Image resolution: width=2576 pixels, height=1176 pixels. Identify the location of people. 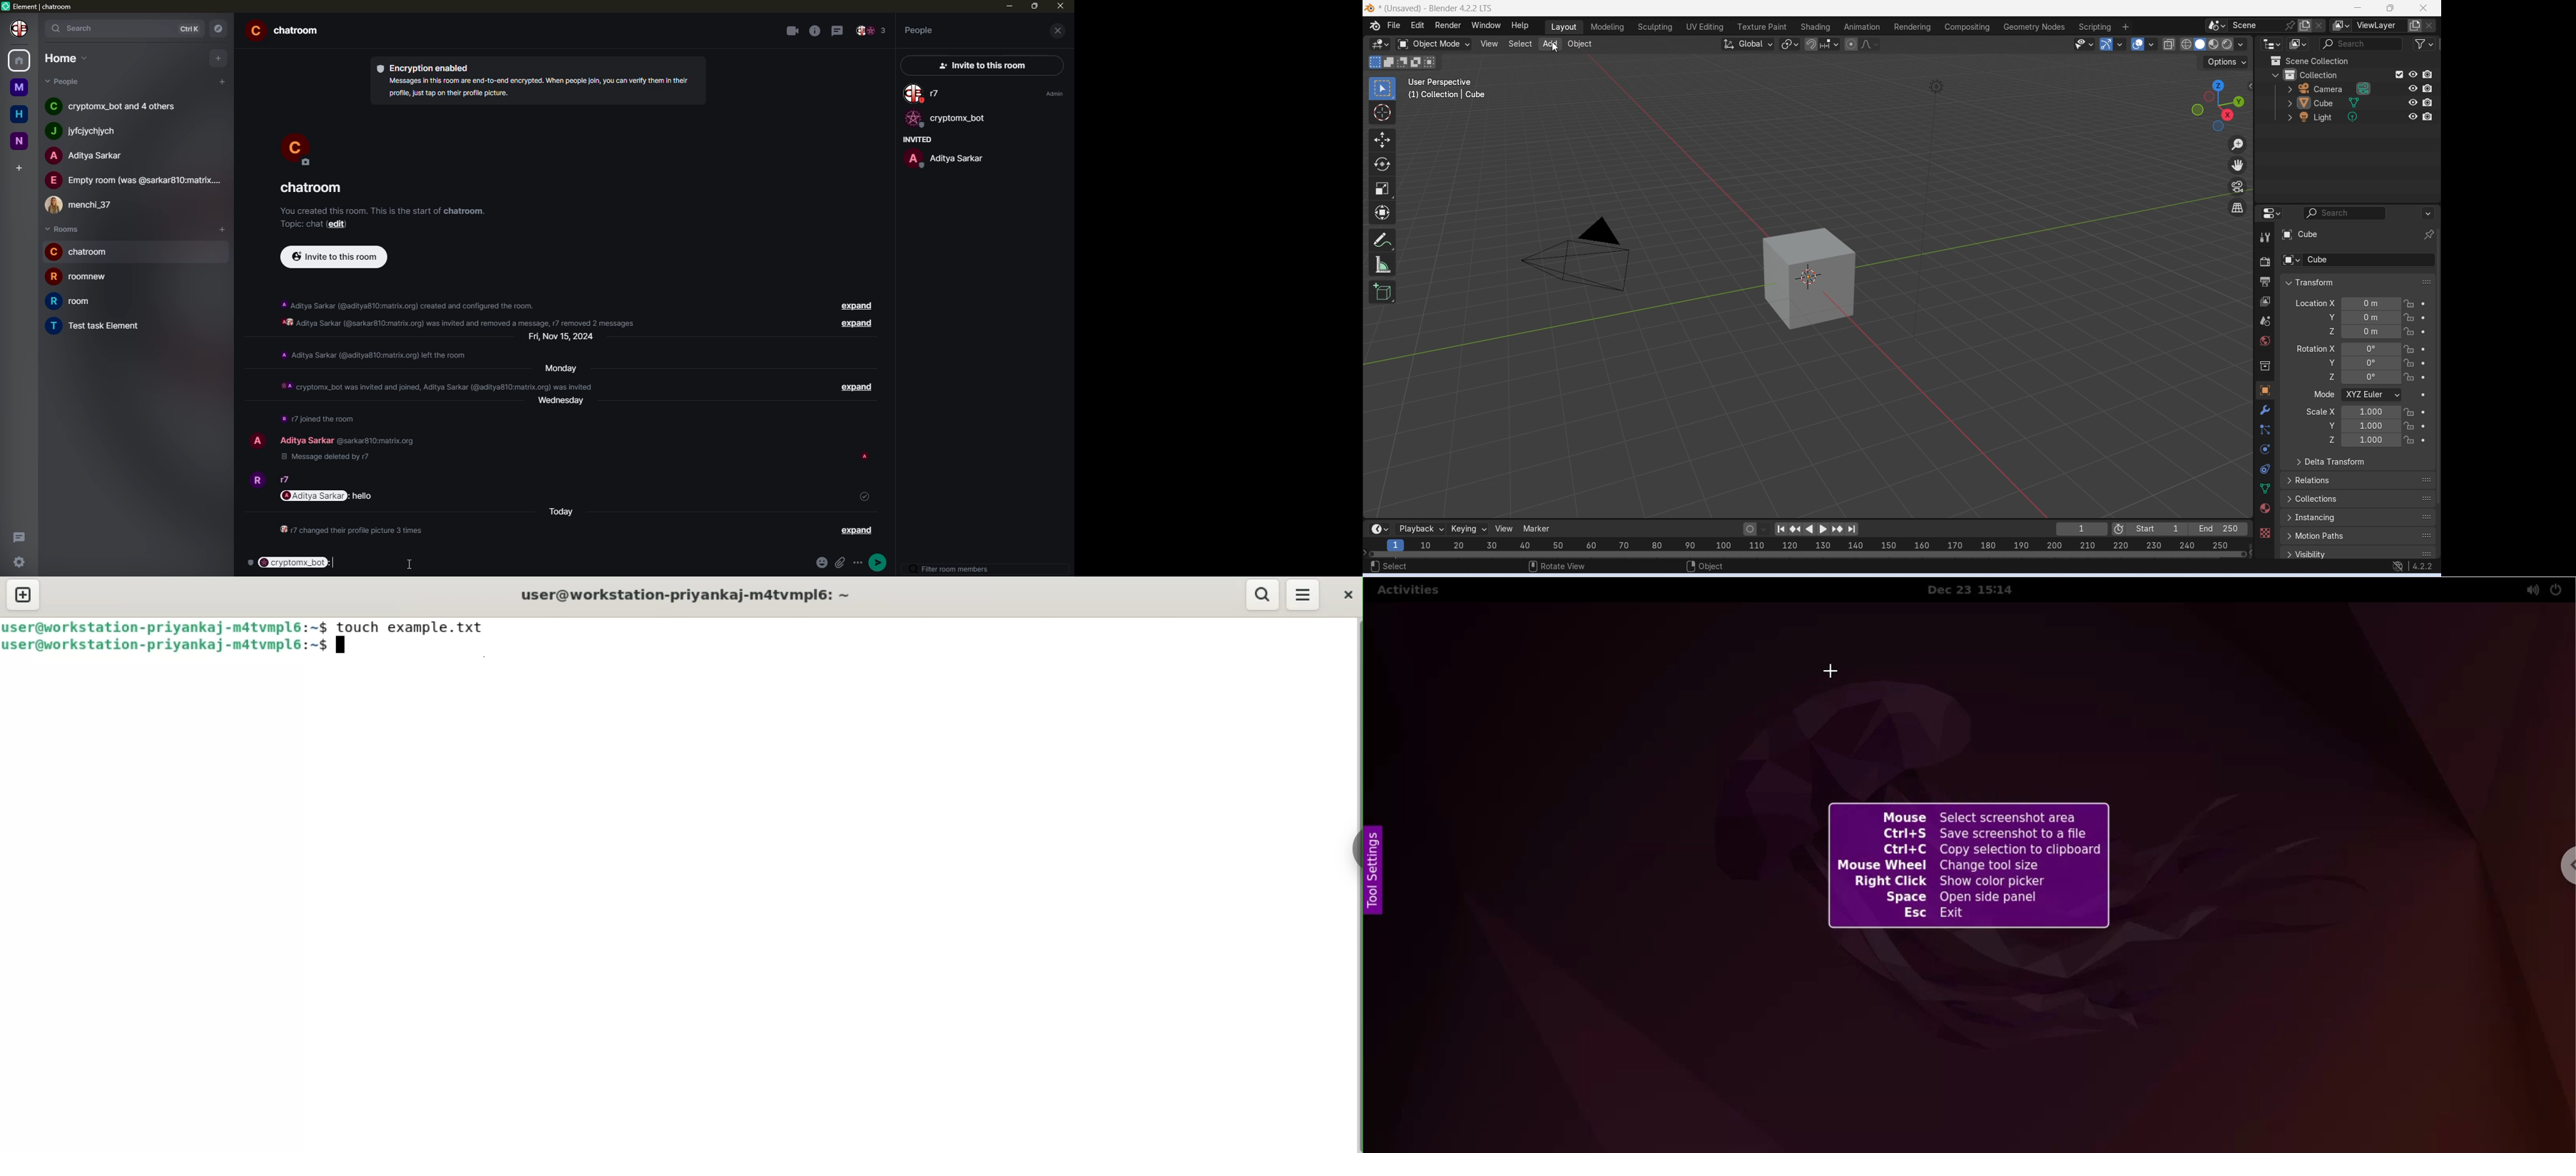
(288, 480).